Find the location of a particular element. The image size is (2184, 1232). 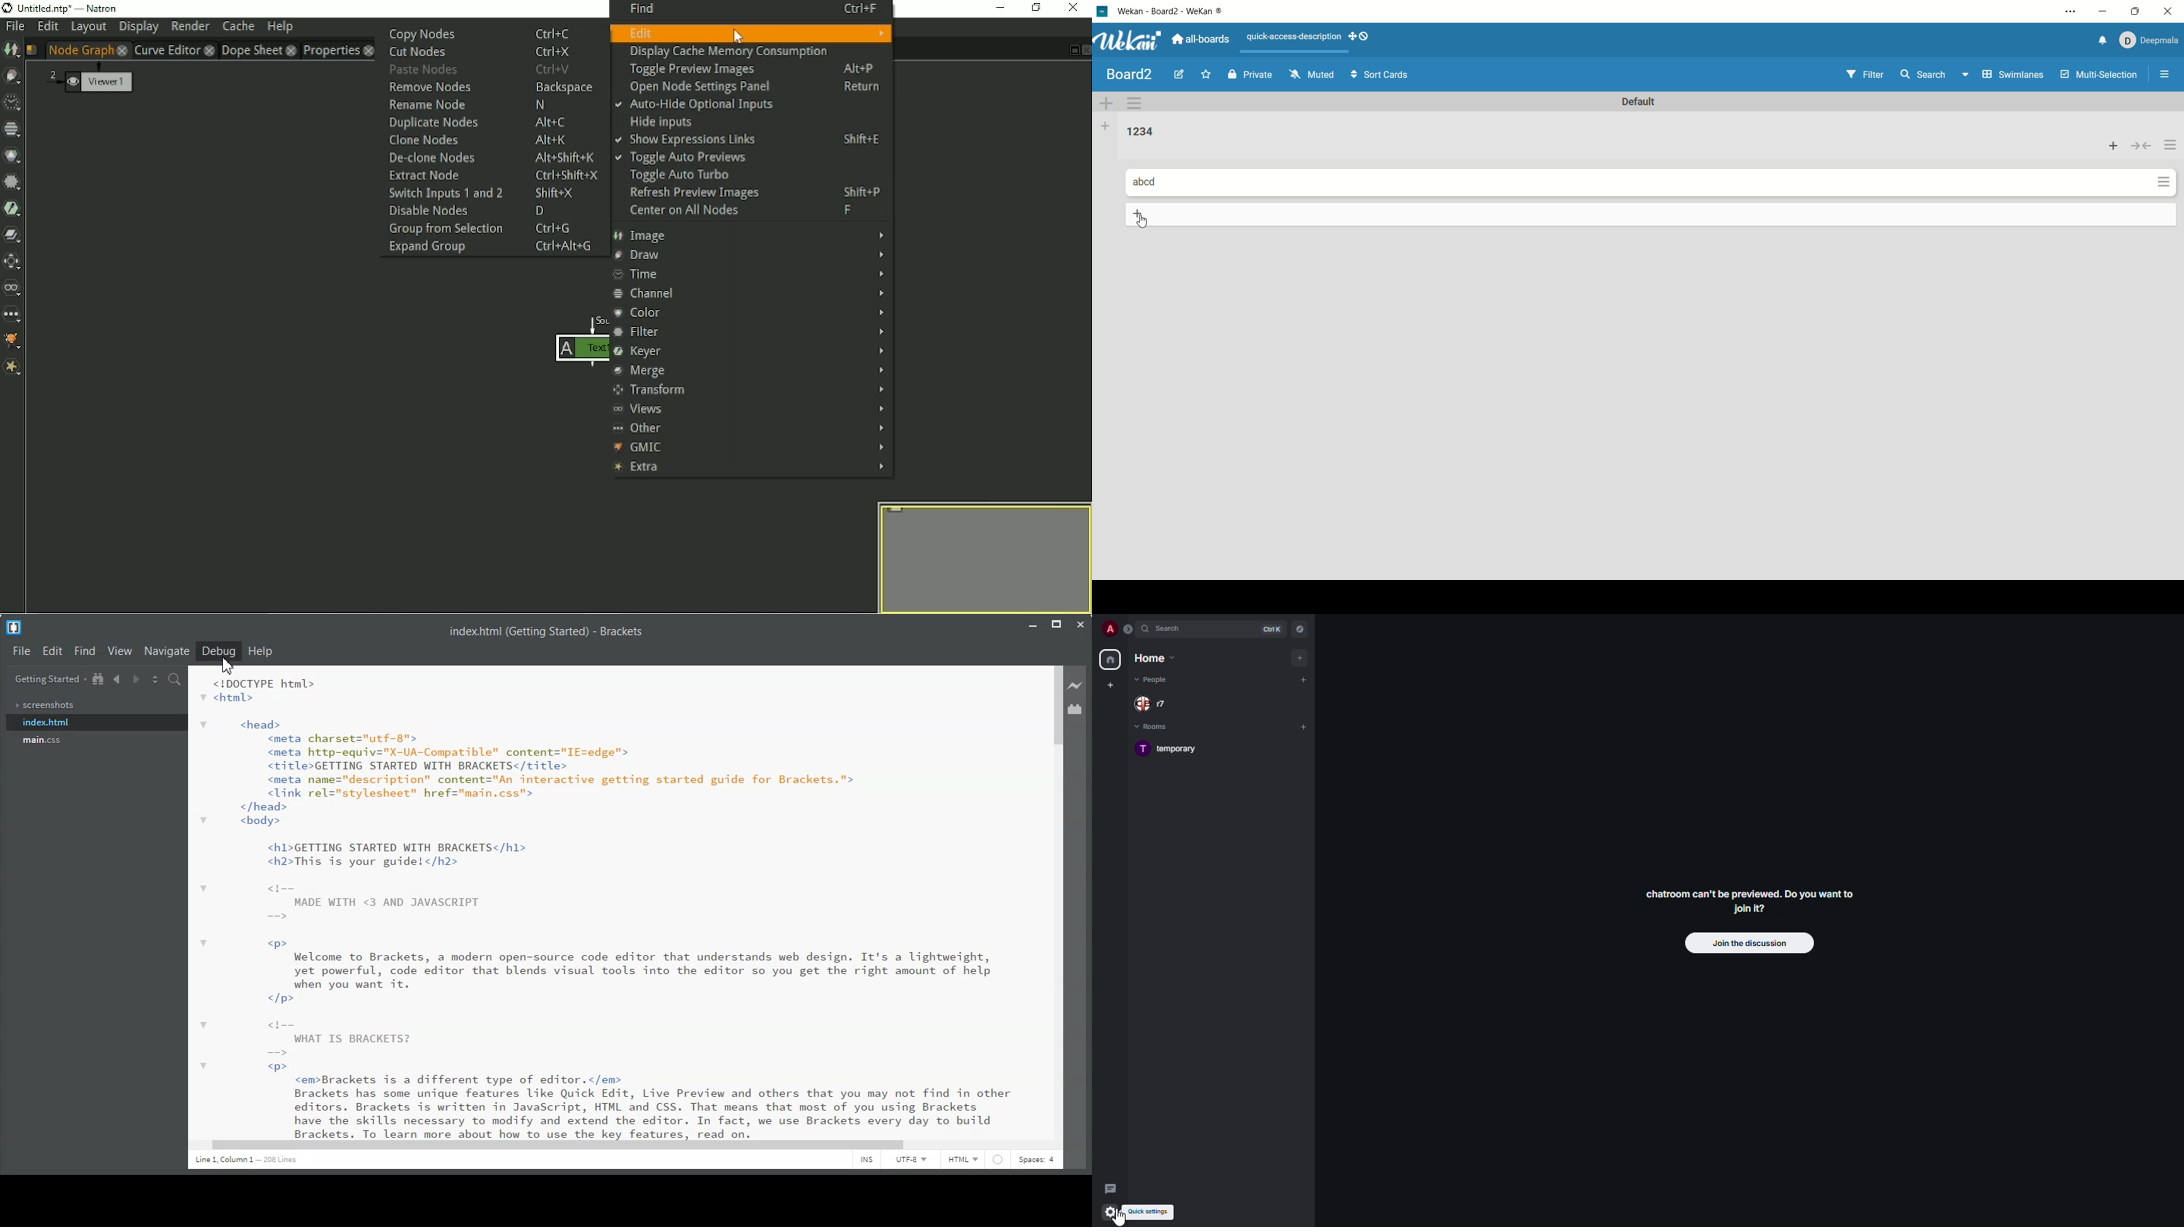

settings and more is located at coordinates (2069, 13).